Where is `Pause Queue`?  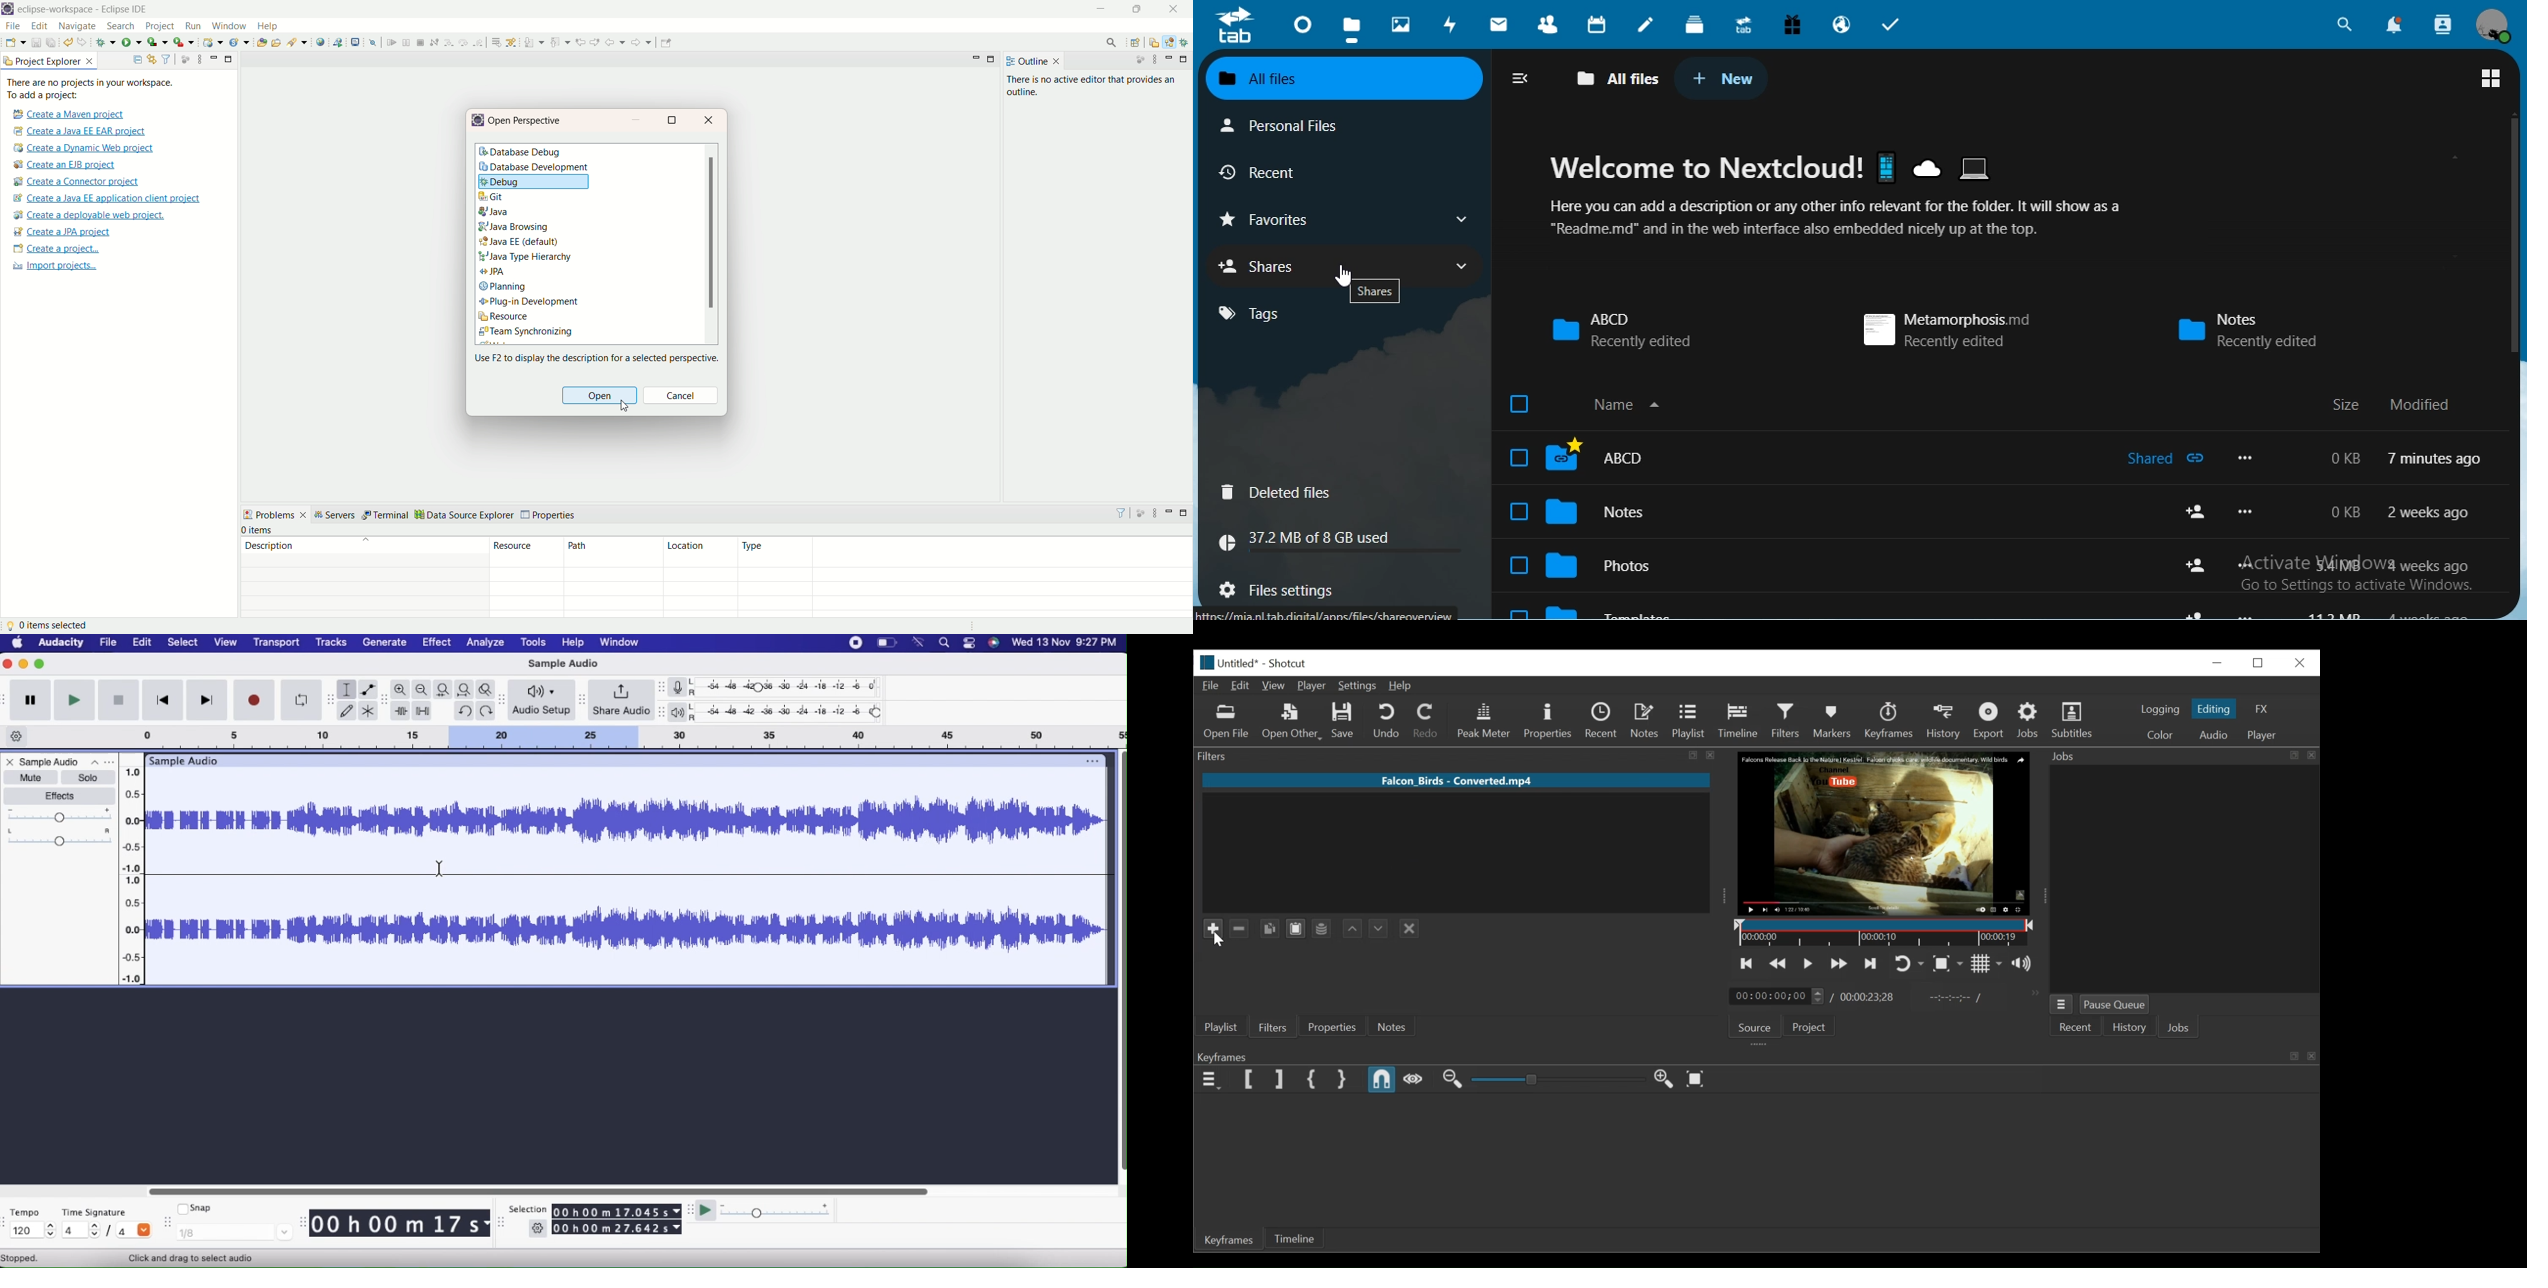
Pause Queue is located at coordinates (2114, 1005).